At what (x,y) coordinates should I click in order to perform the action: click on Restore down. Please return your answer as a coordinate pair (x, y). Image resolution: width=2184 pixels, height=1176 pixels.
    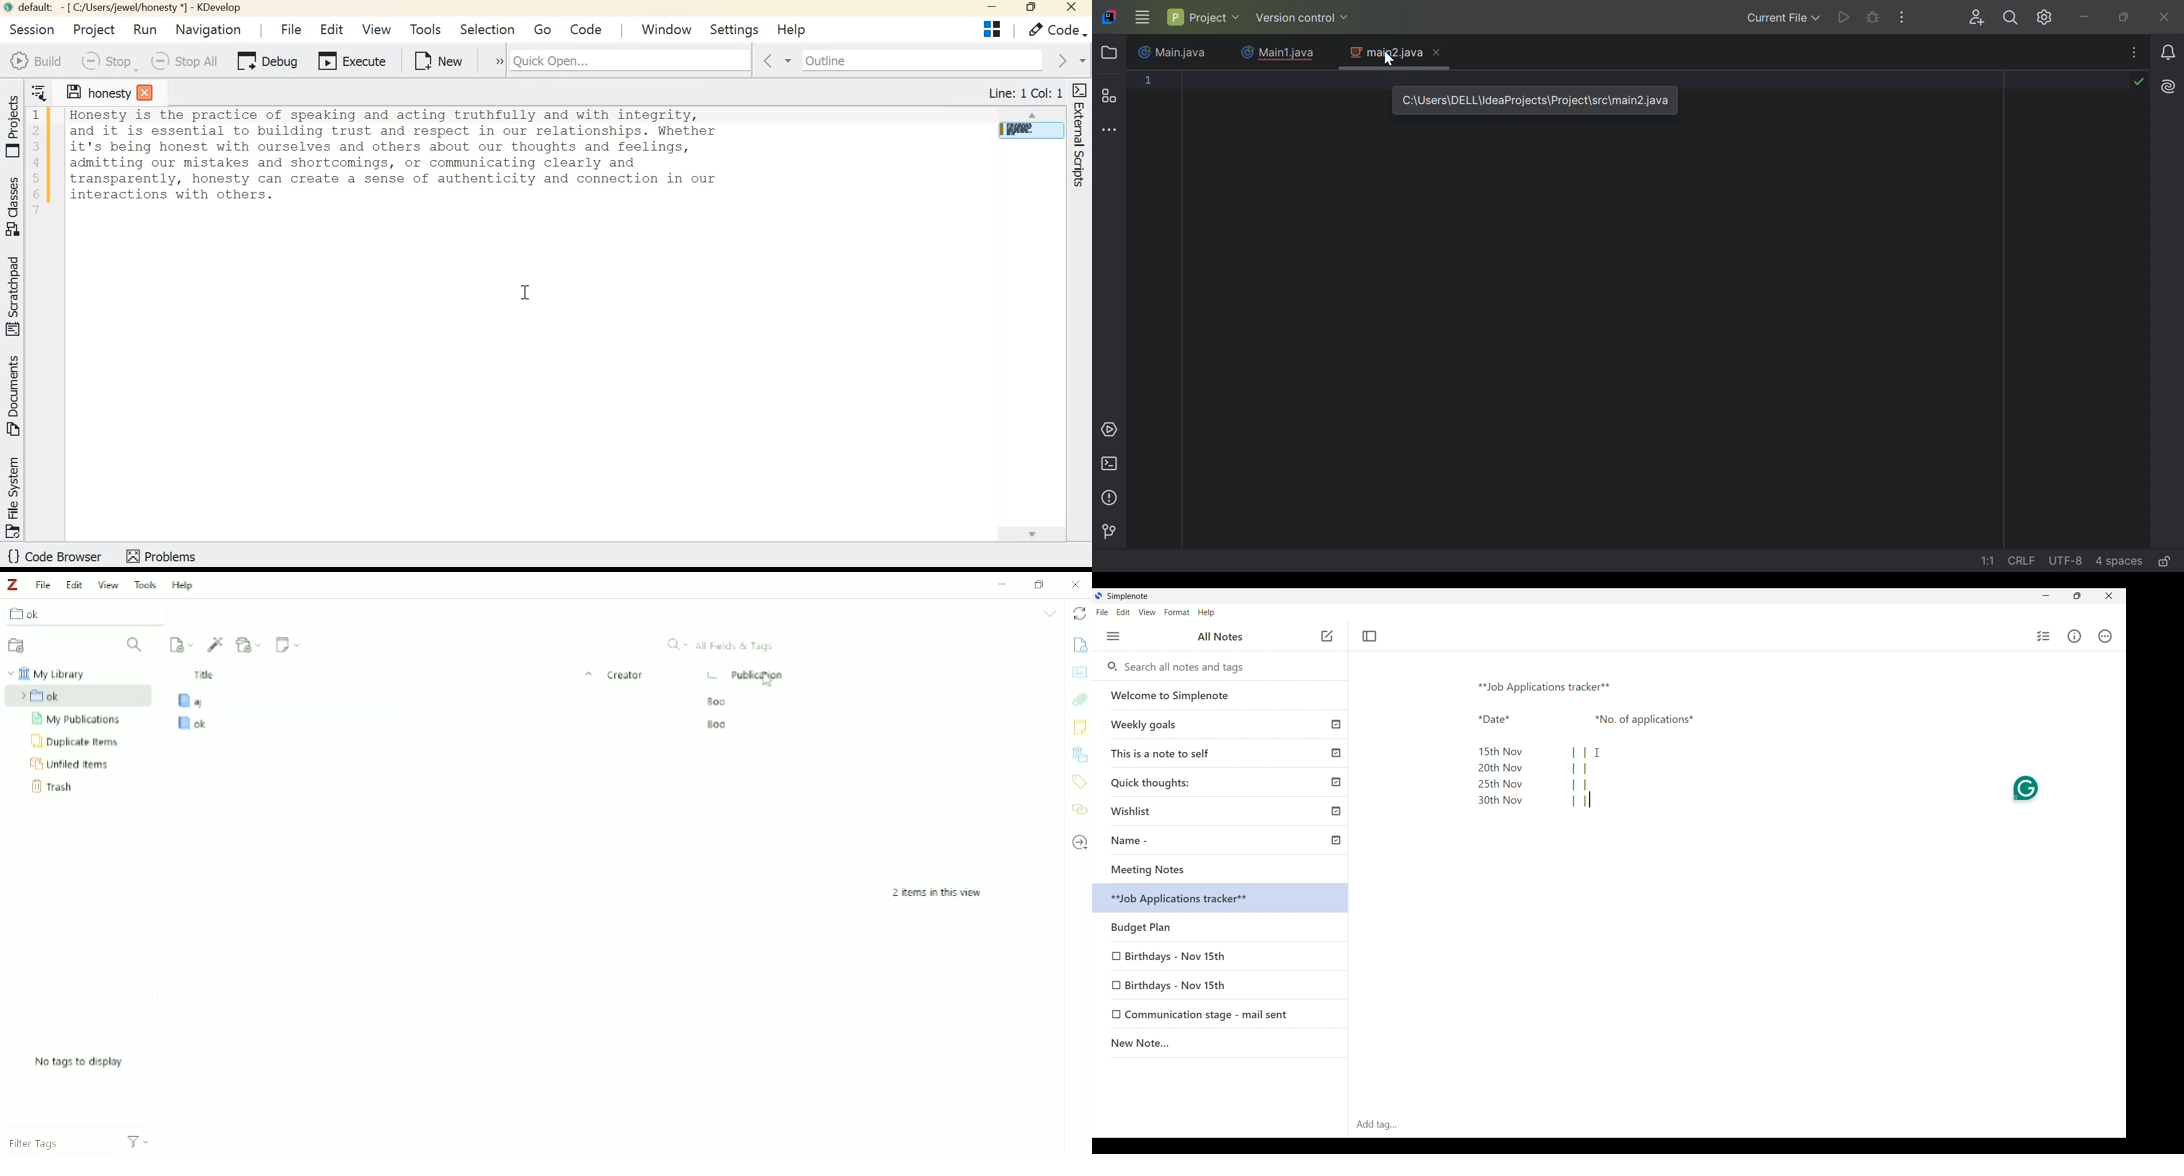
    Looking at the image, I should click on (1042, 585).